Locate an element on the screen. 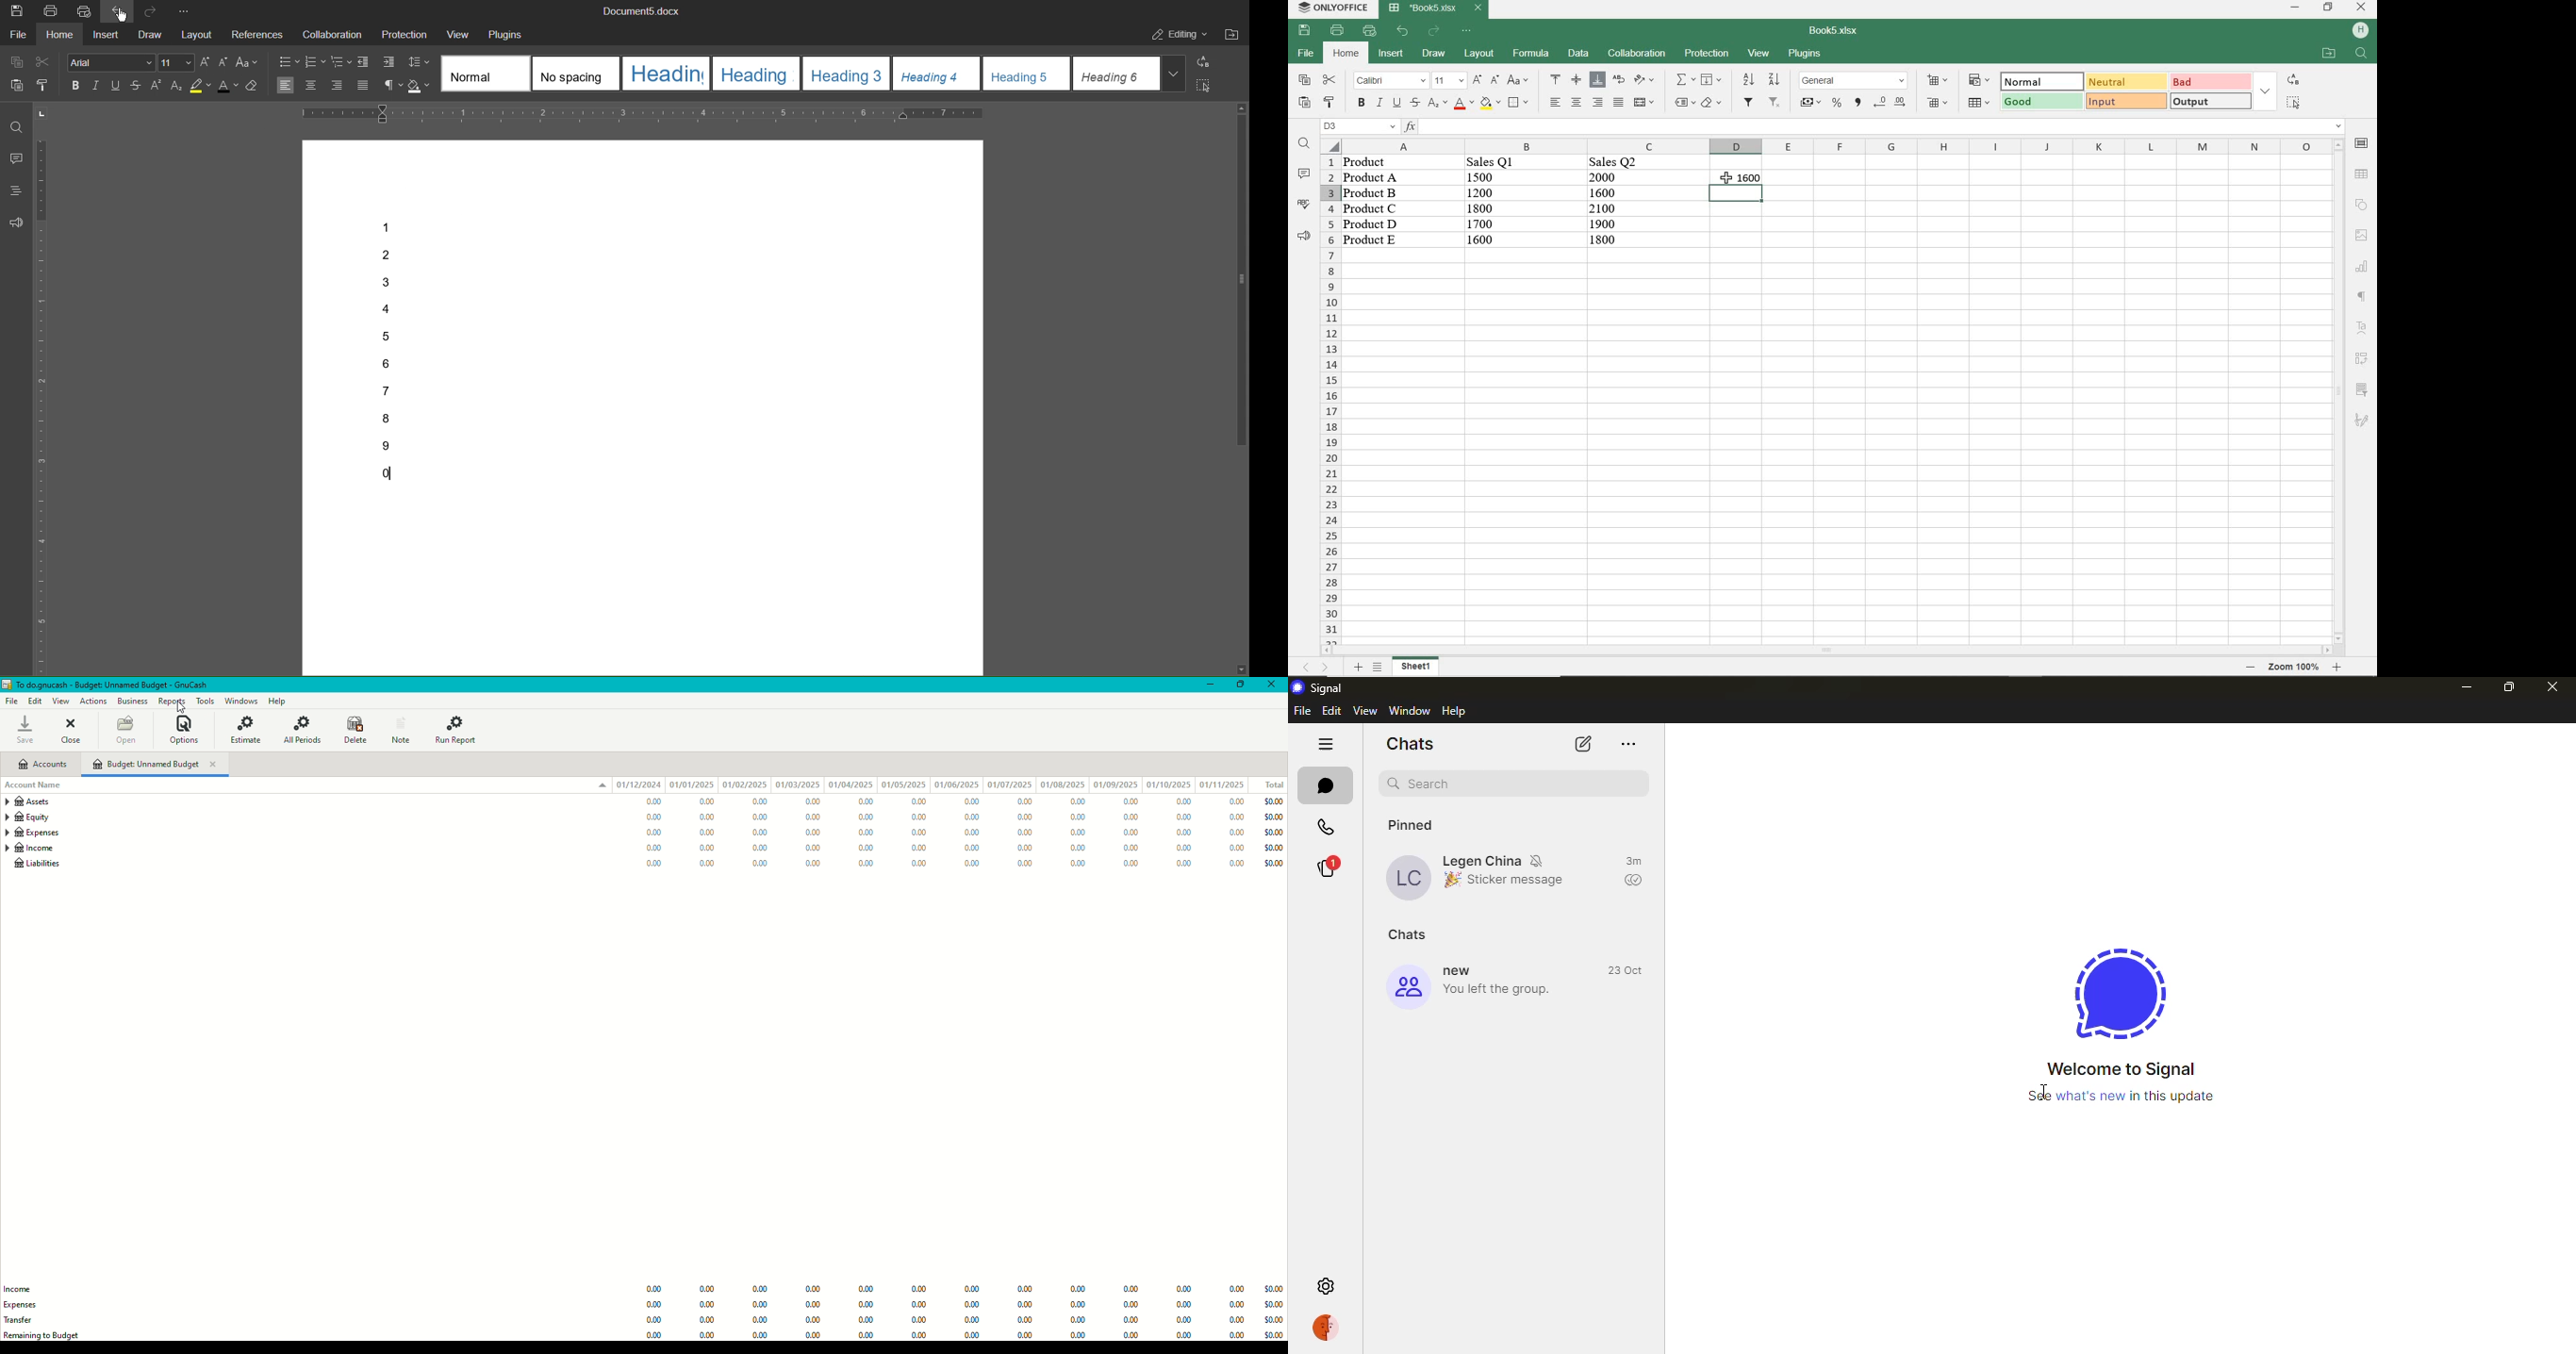  align right is located at coordinates (1554, 102).